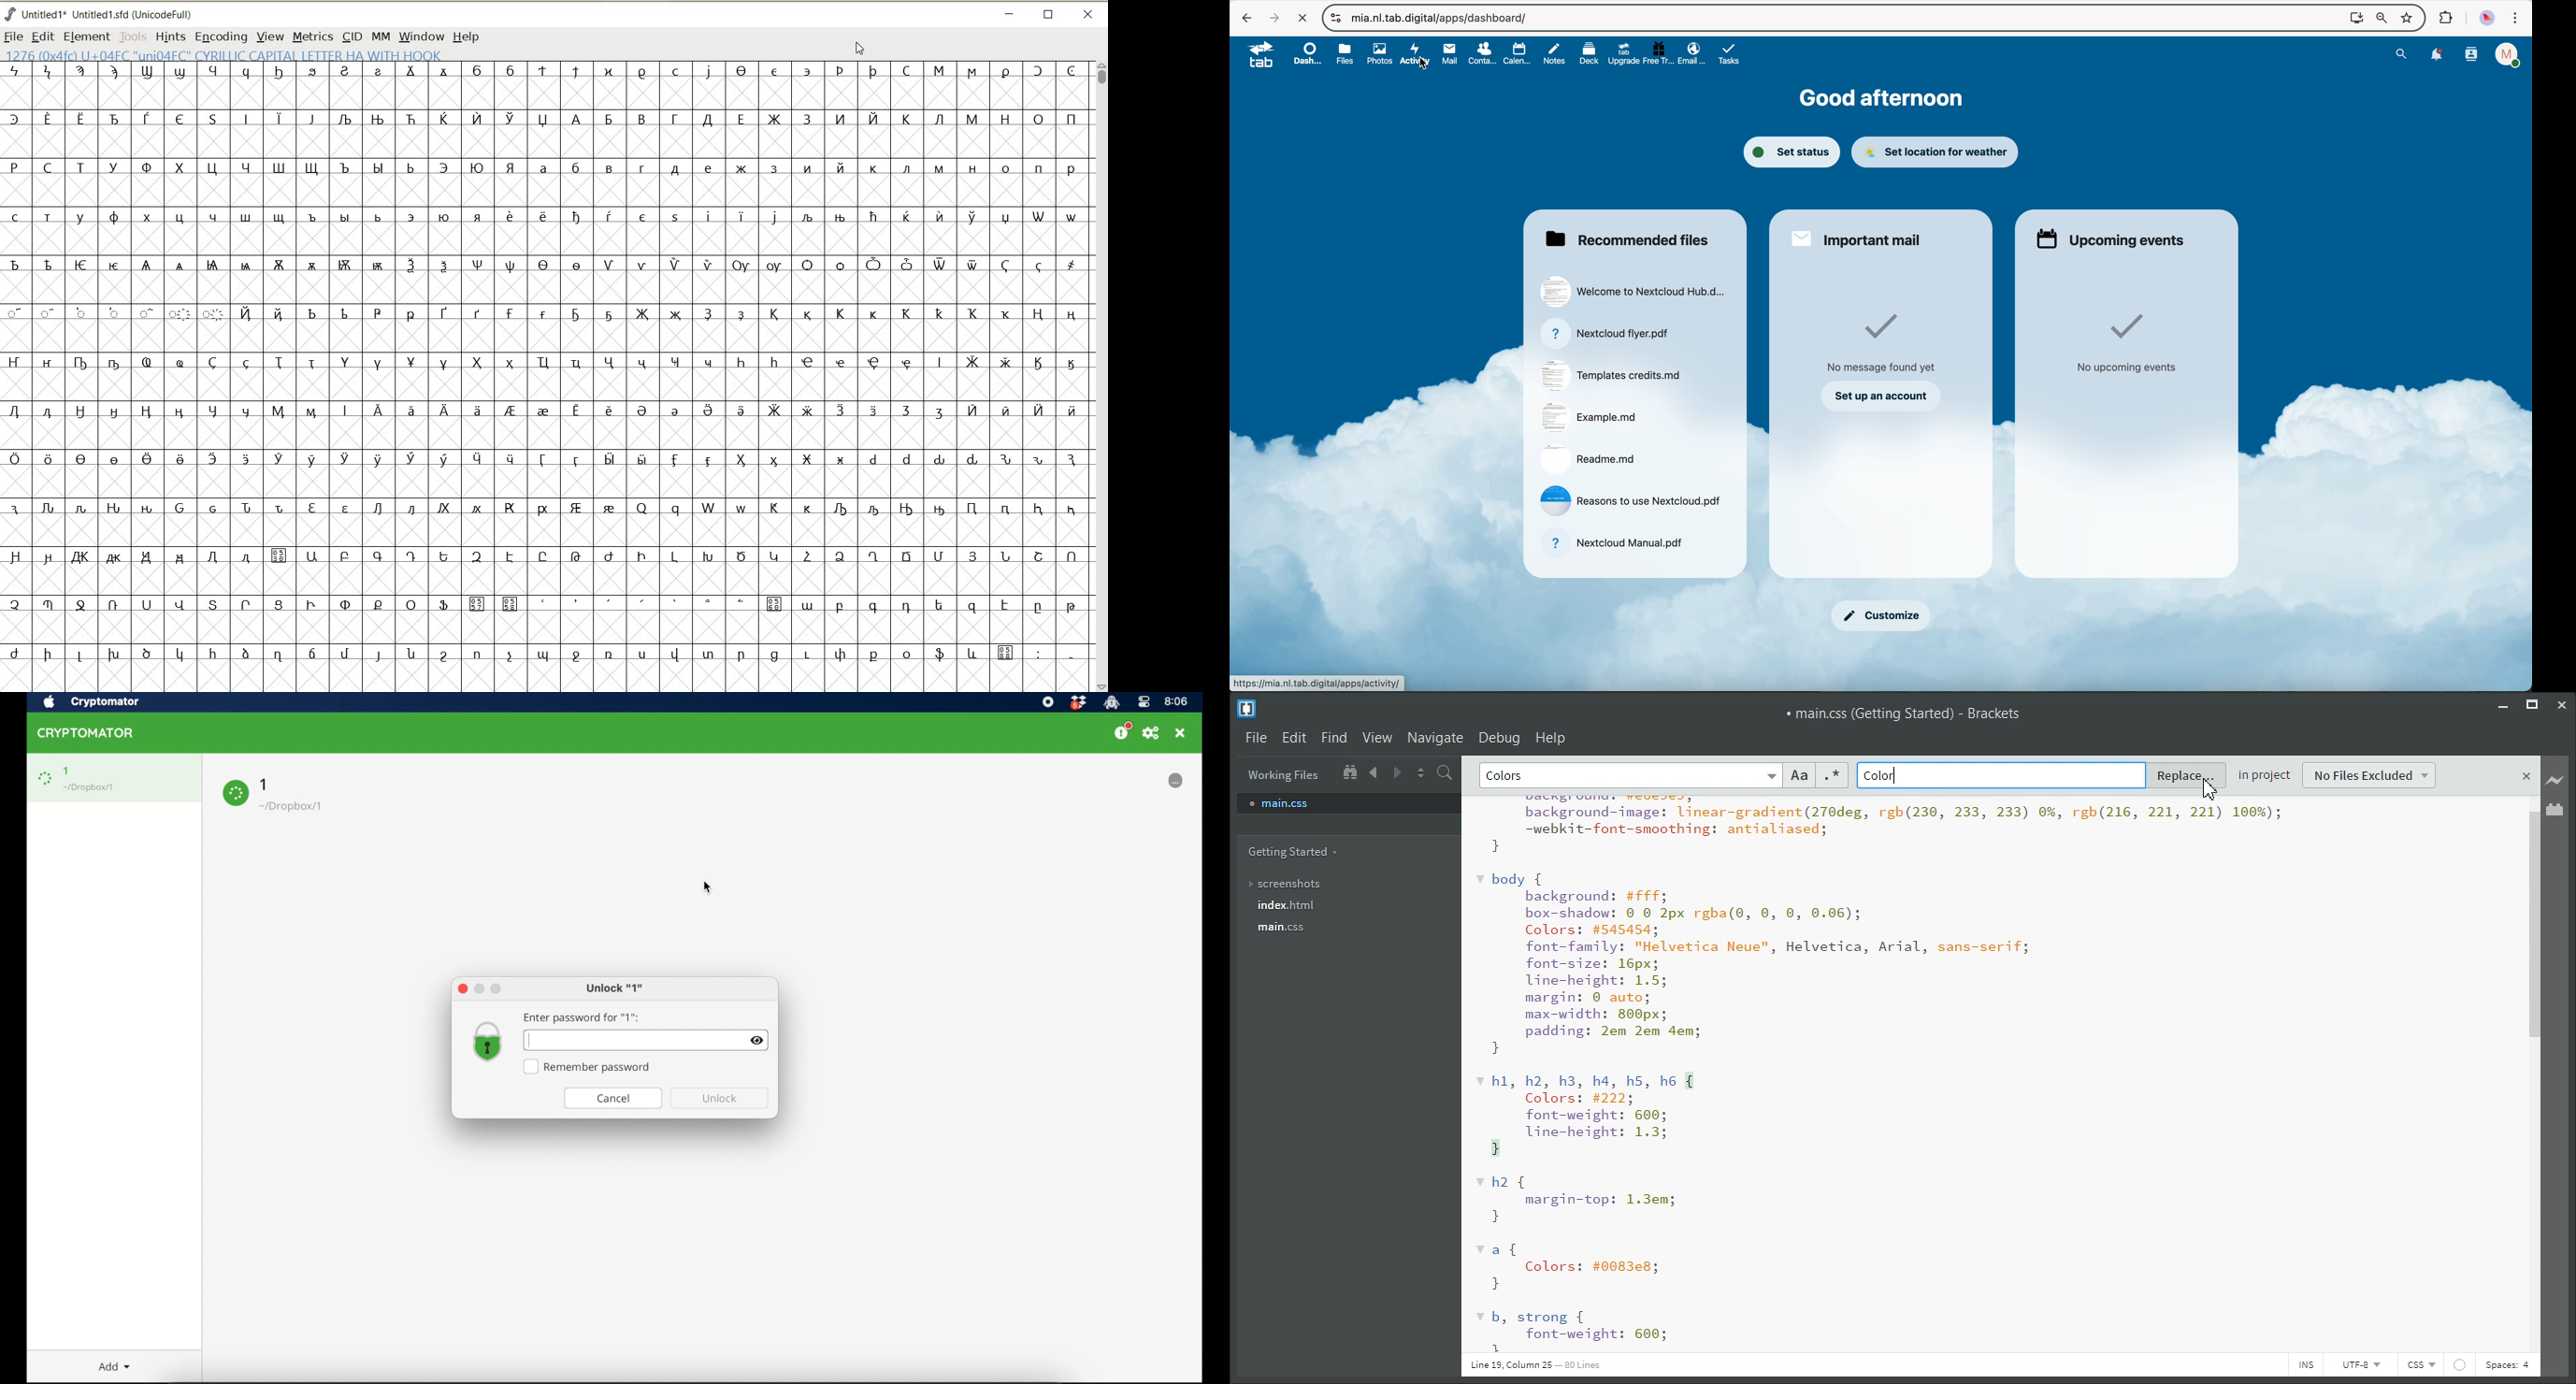 The image size is (2576, 1400). Describe the element at coordinates (169, 38) in the screenshot. I see `HINTS` at that location.